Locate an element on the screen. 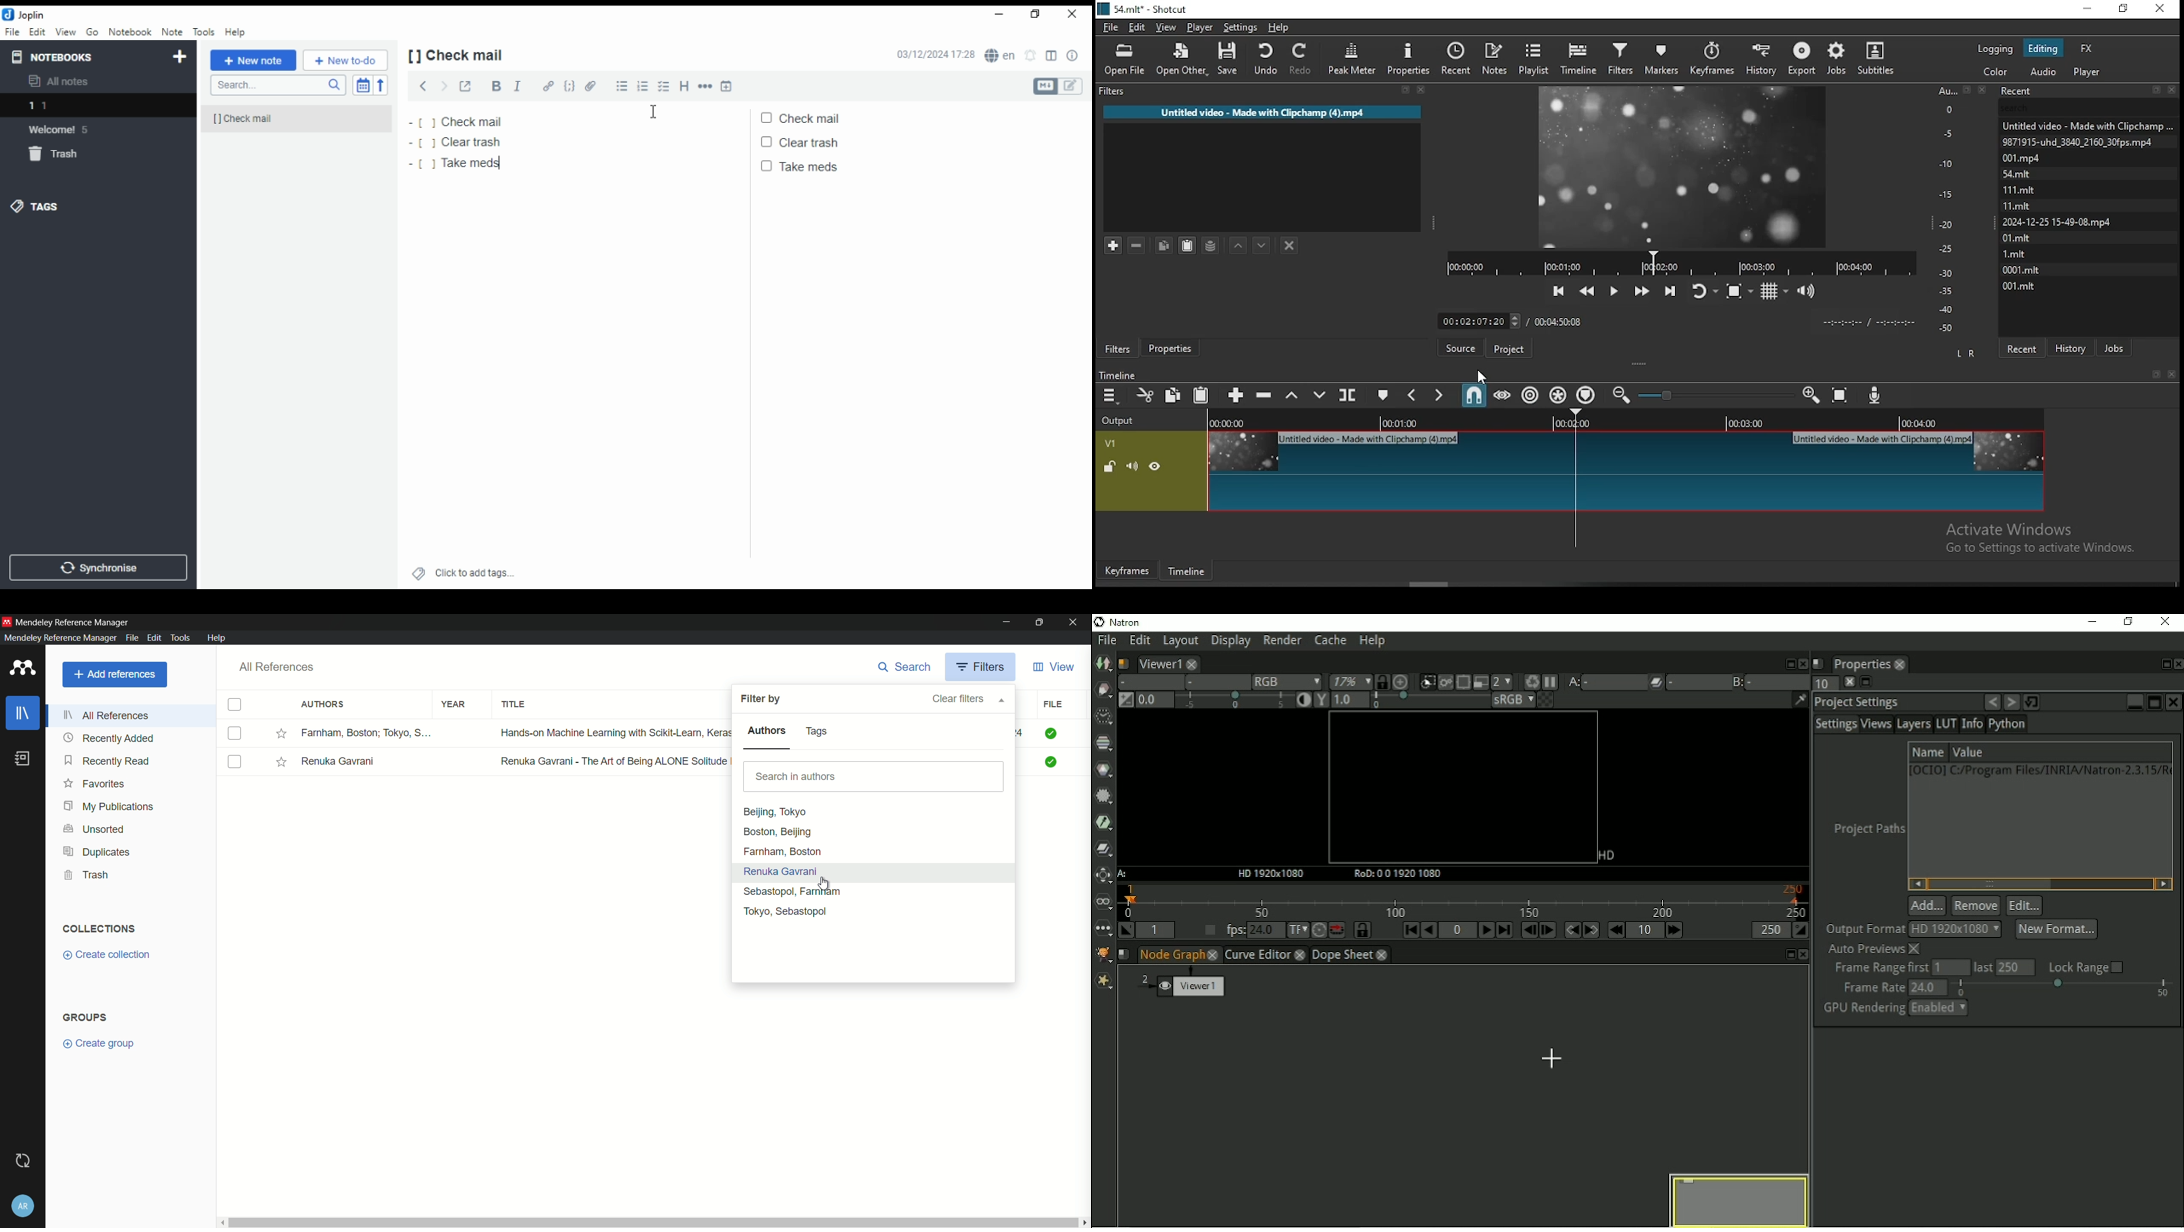 This screenshot has width=2184, height=1232. history is located at coordinates (2074, 347).